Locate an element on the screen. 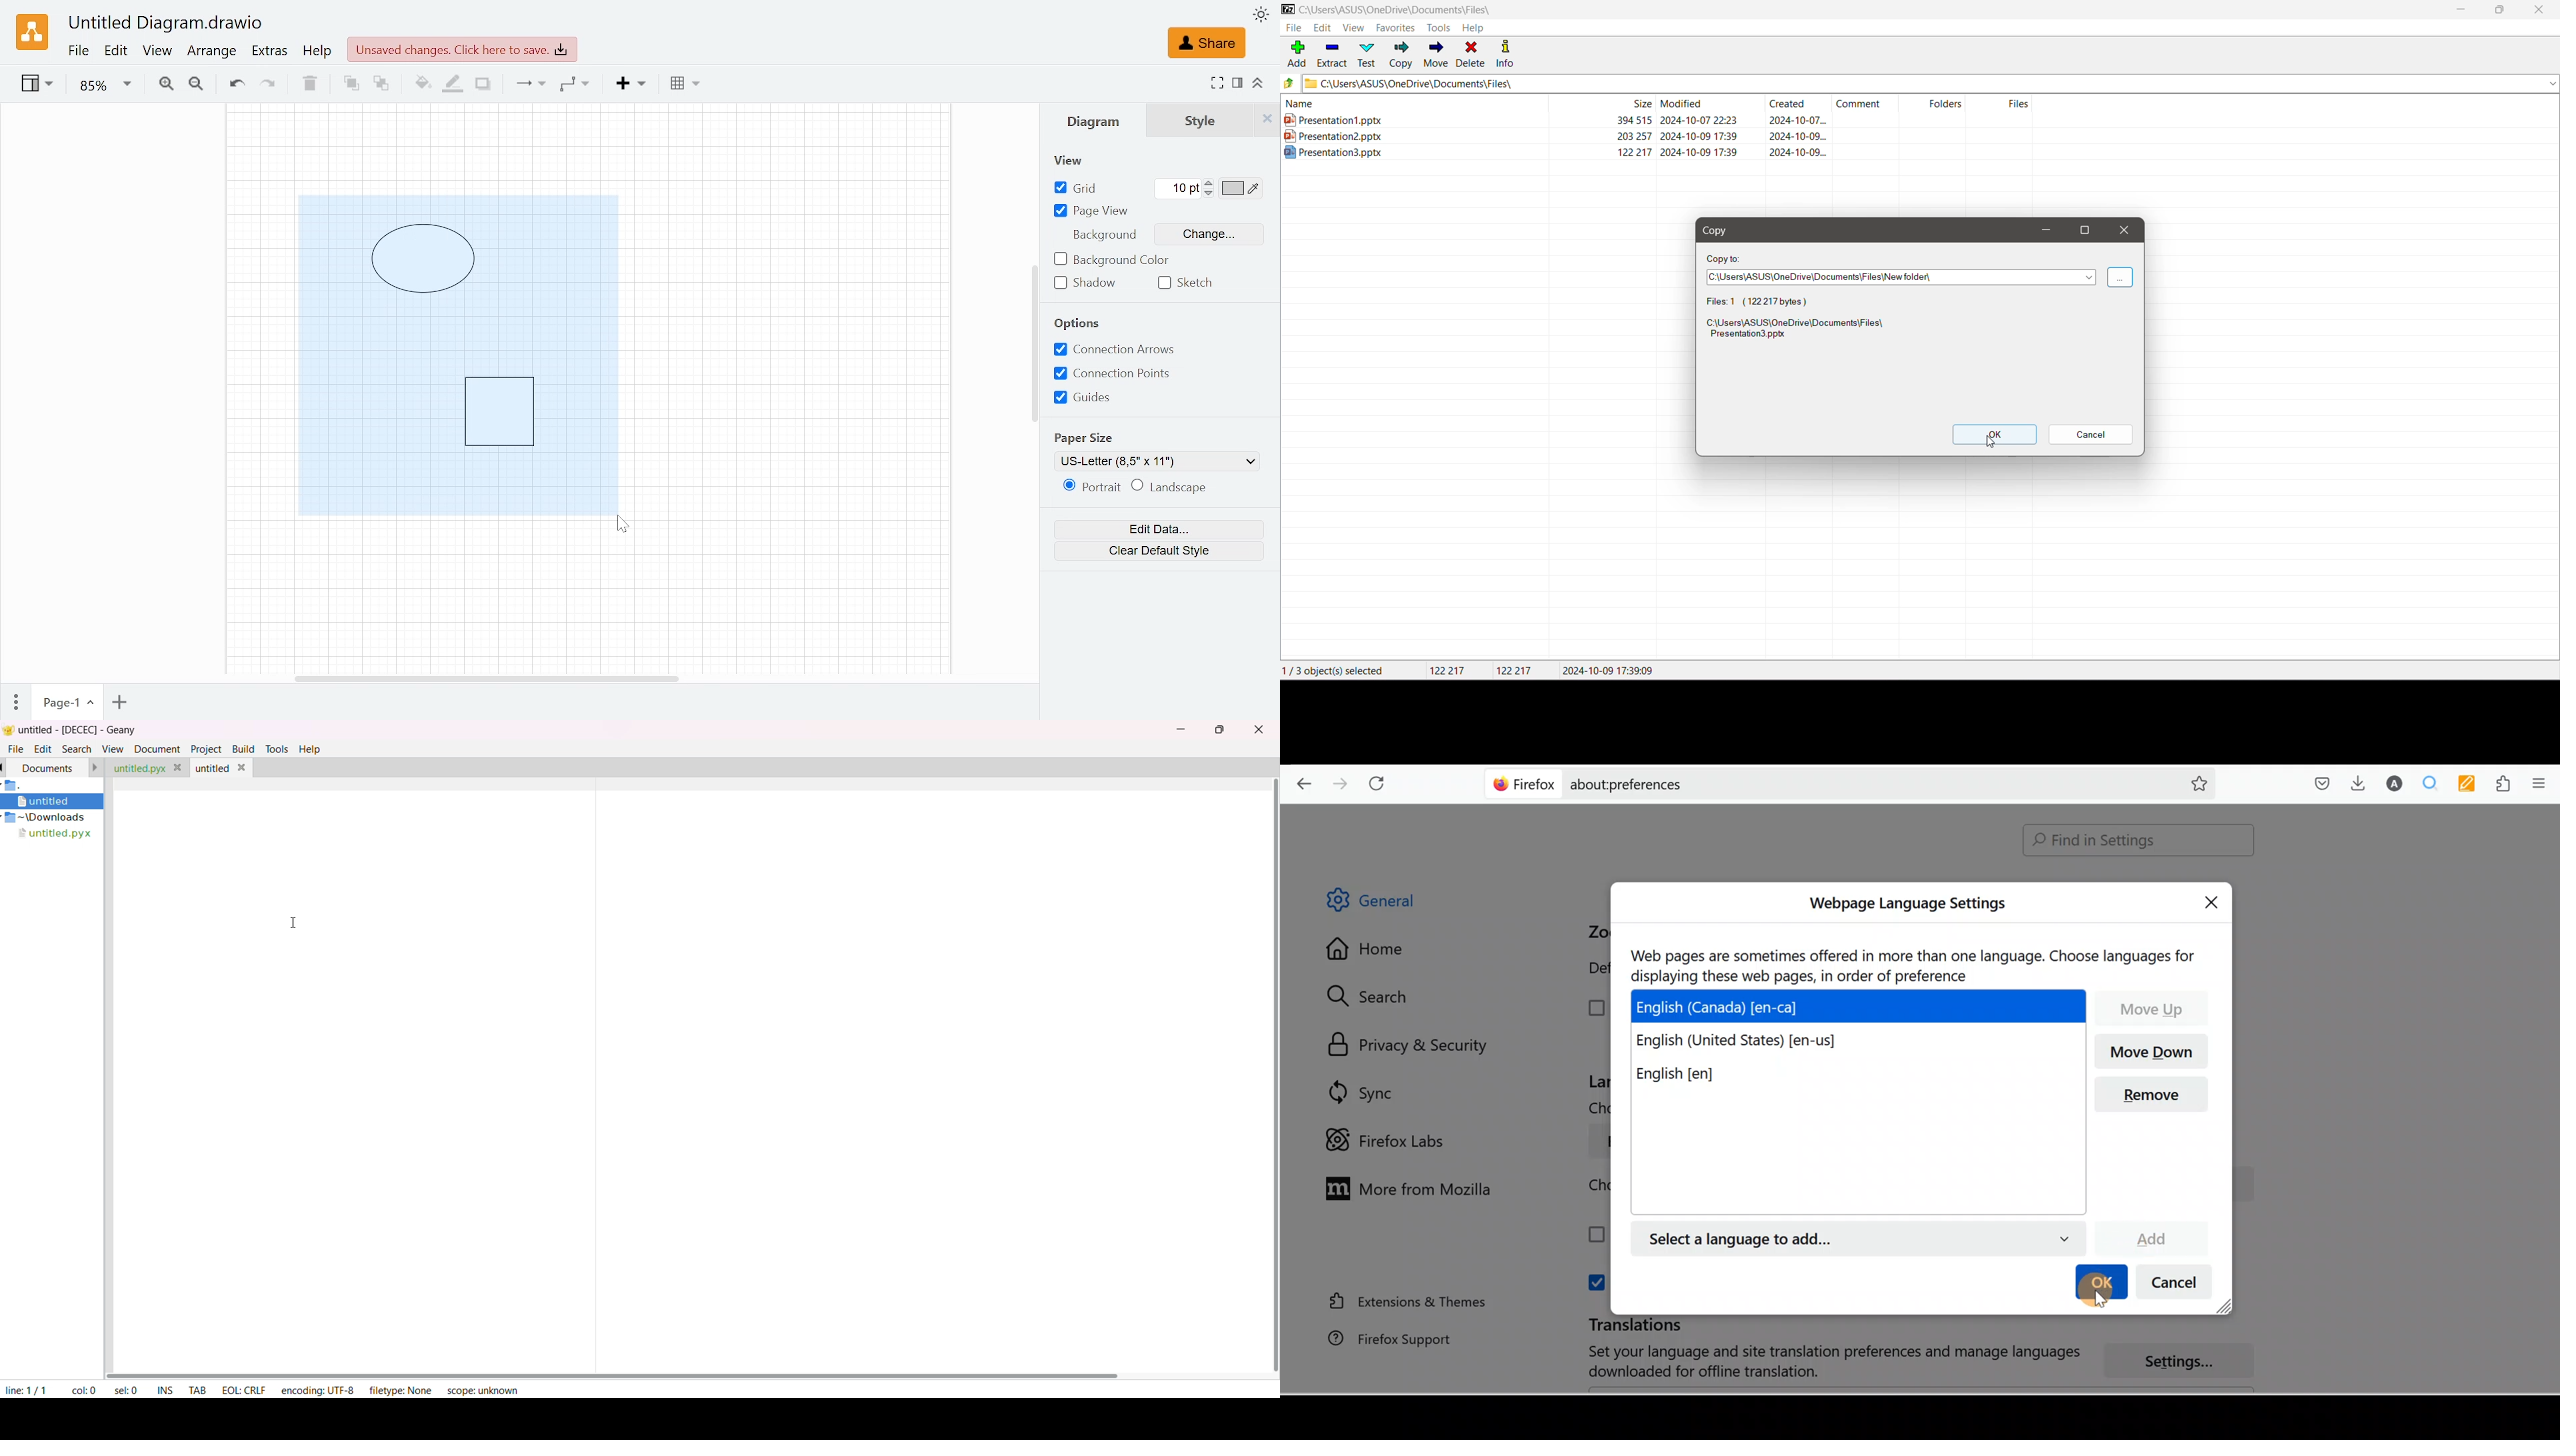 The height and width of the screenshot is (1456, 2576). Open application menu is located at coordinates (2543, 782).